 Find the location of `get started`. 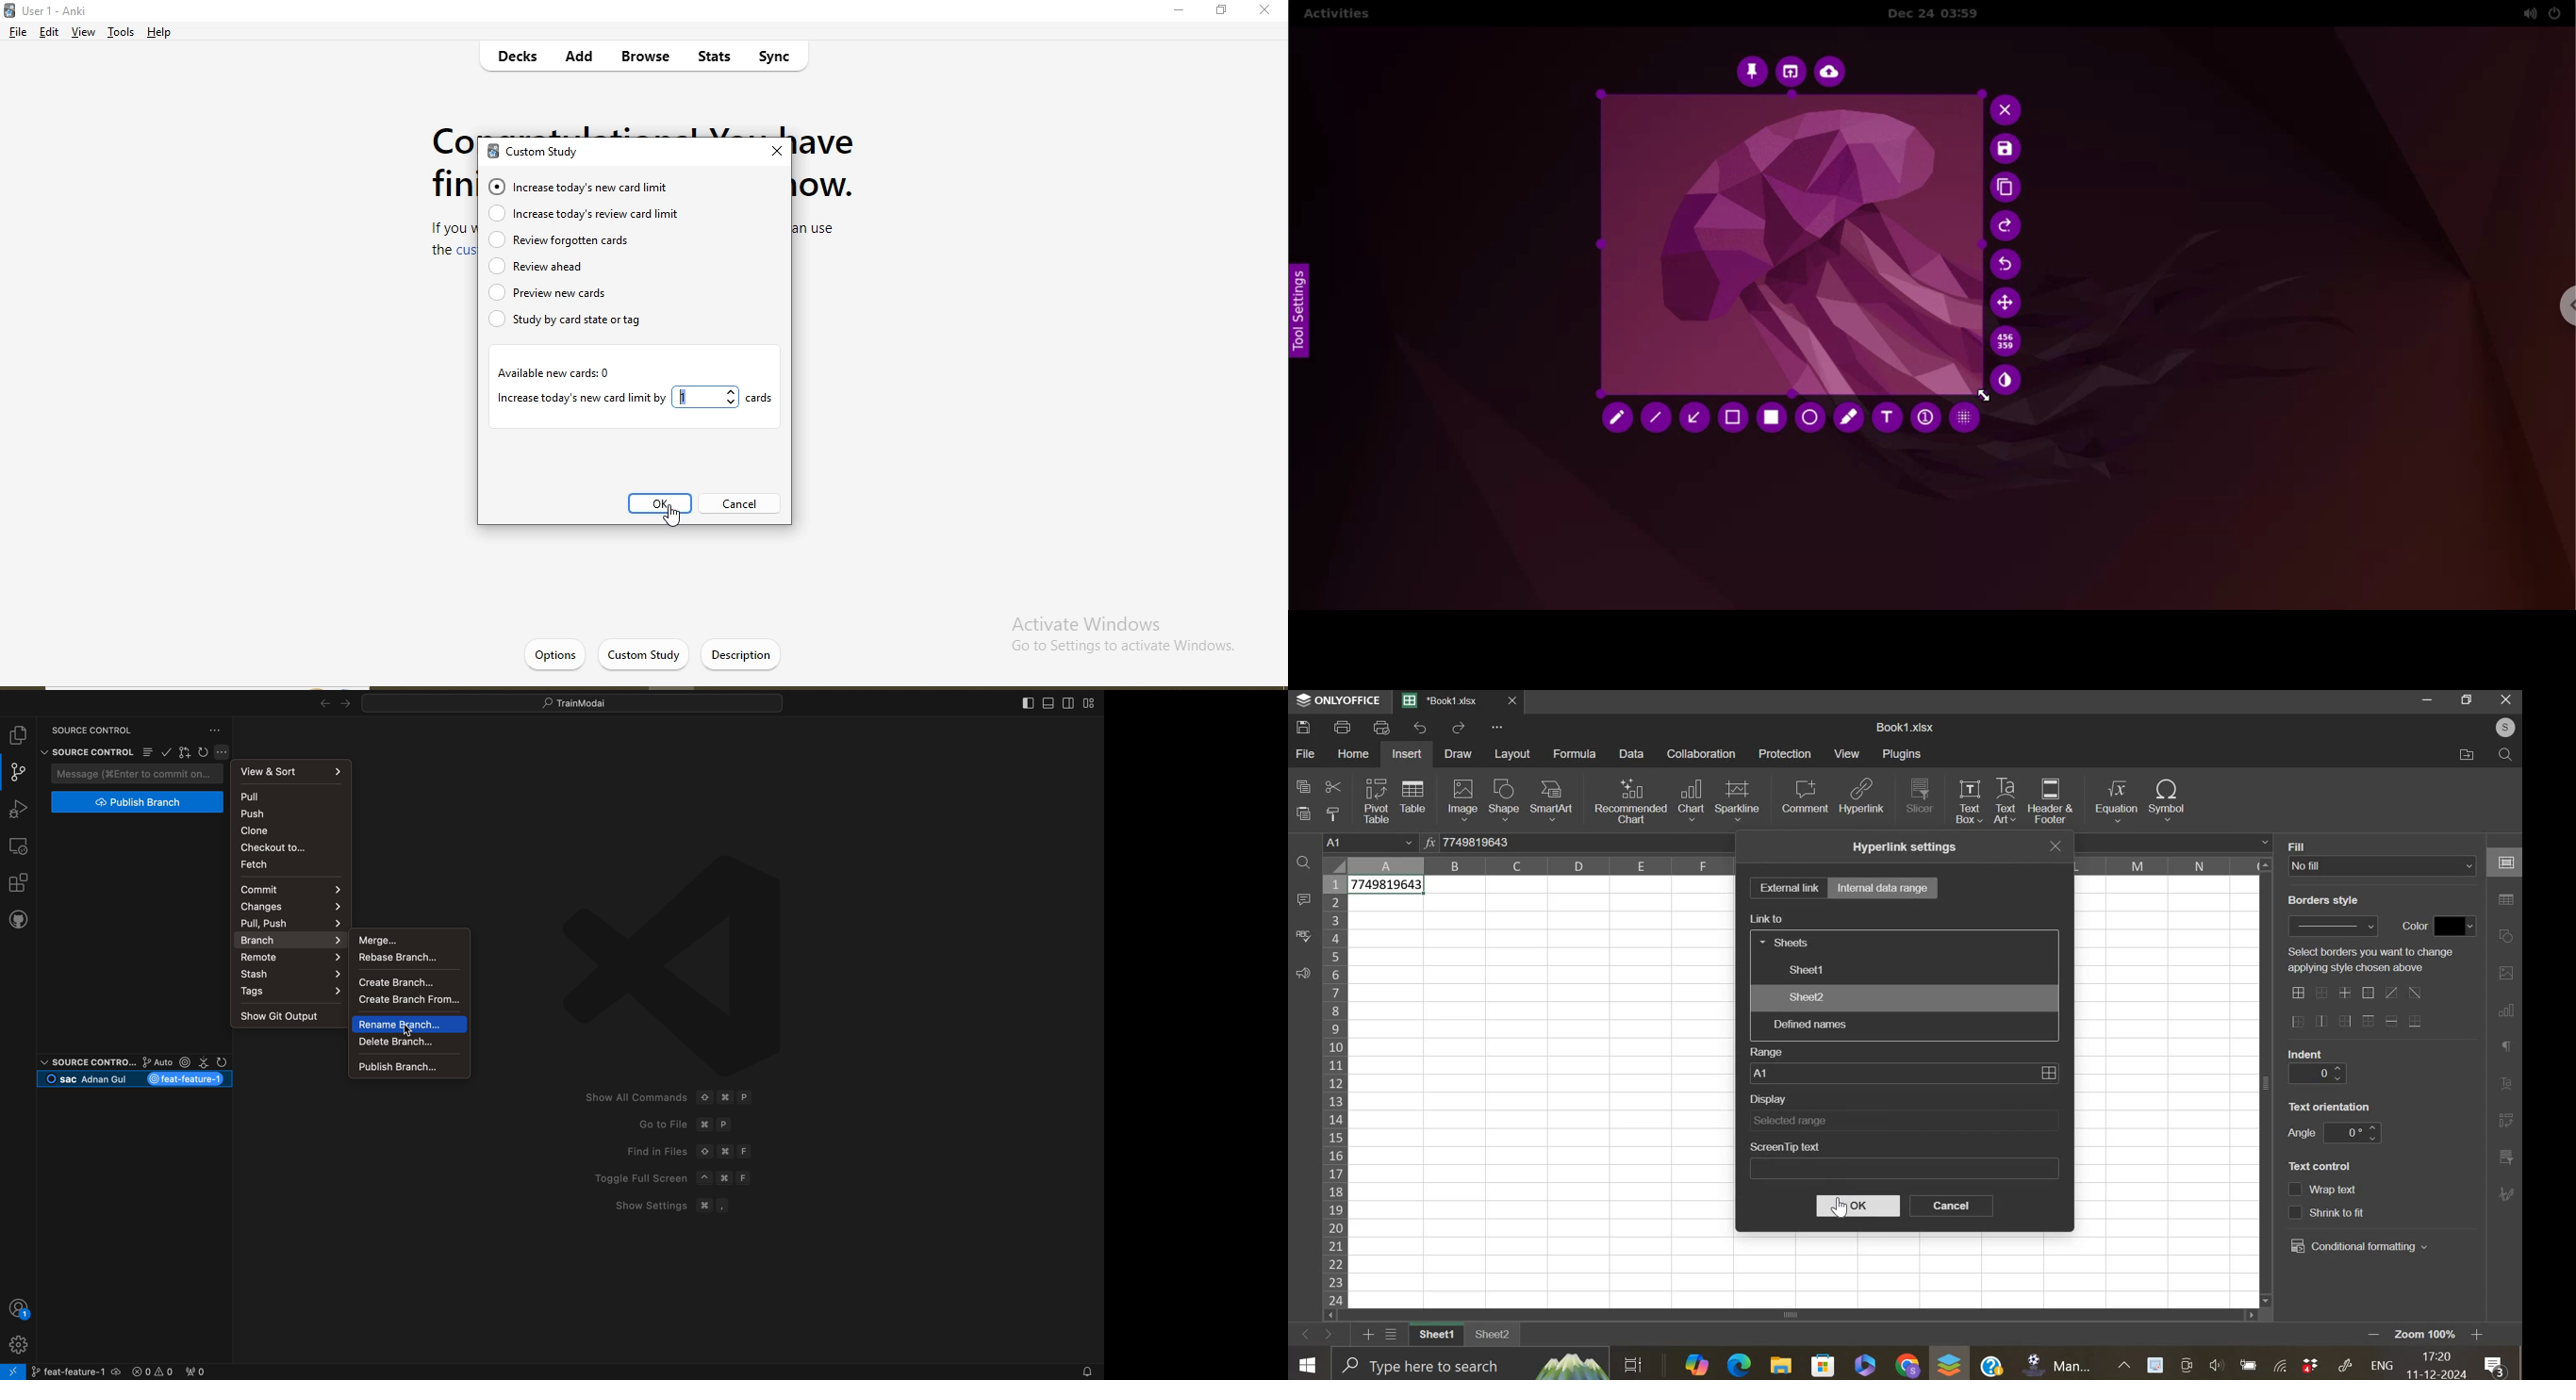

get started is located at coordinates (565, 653).